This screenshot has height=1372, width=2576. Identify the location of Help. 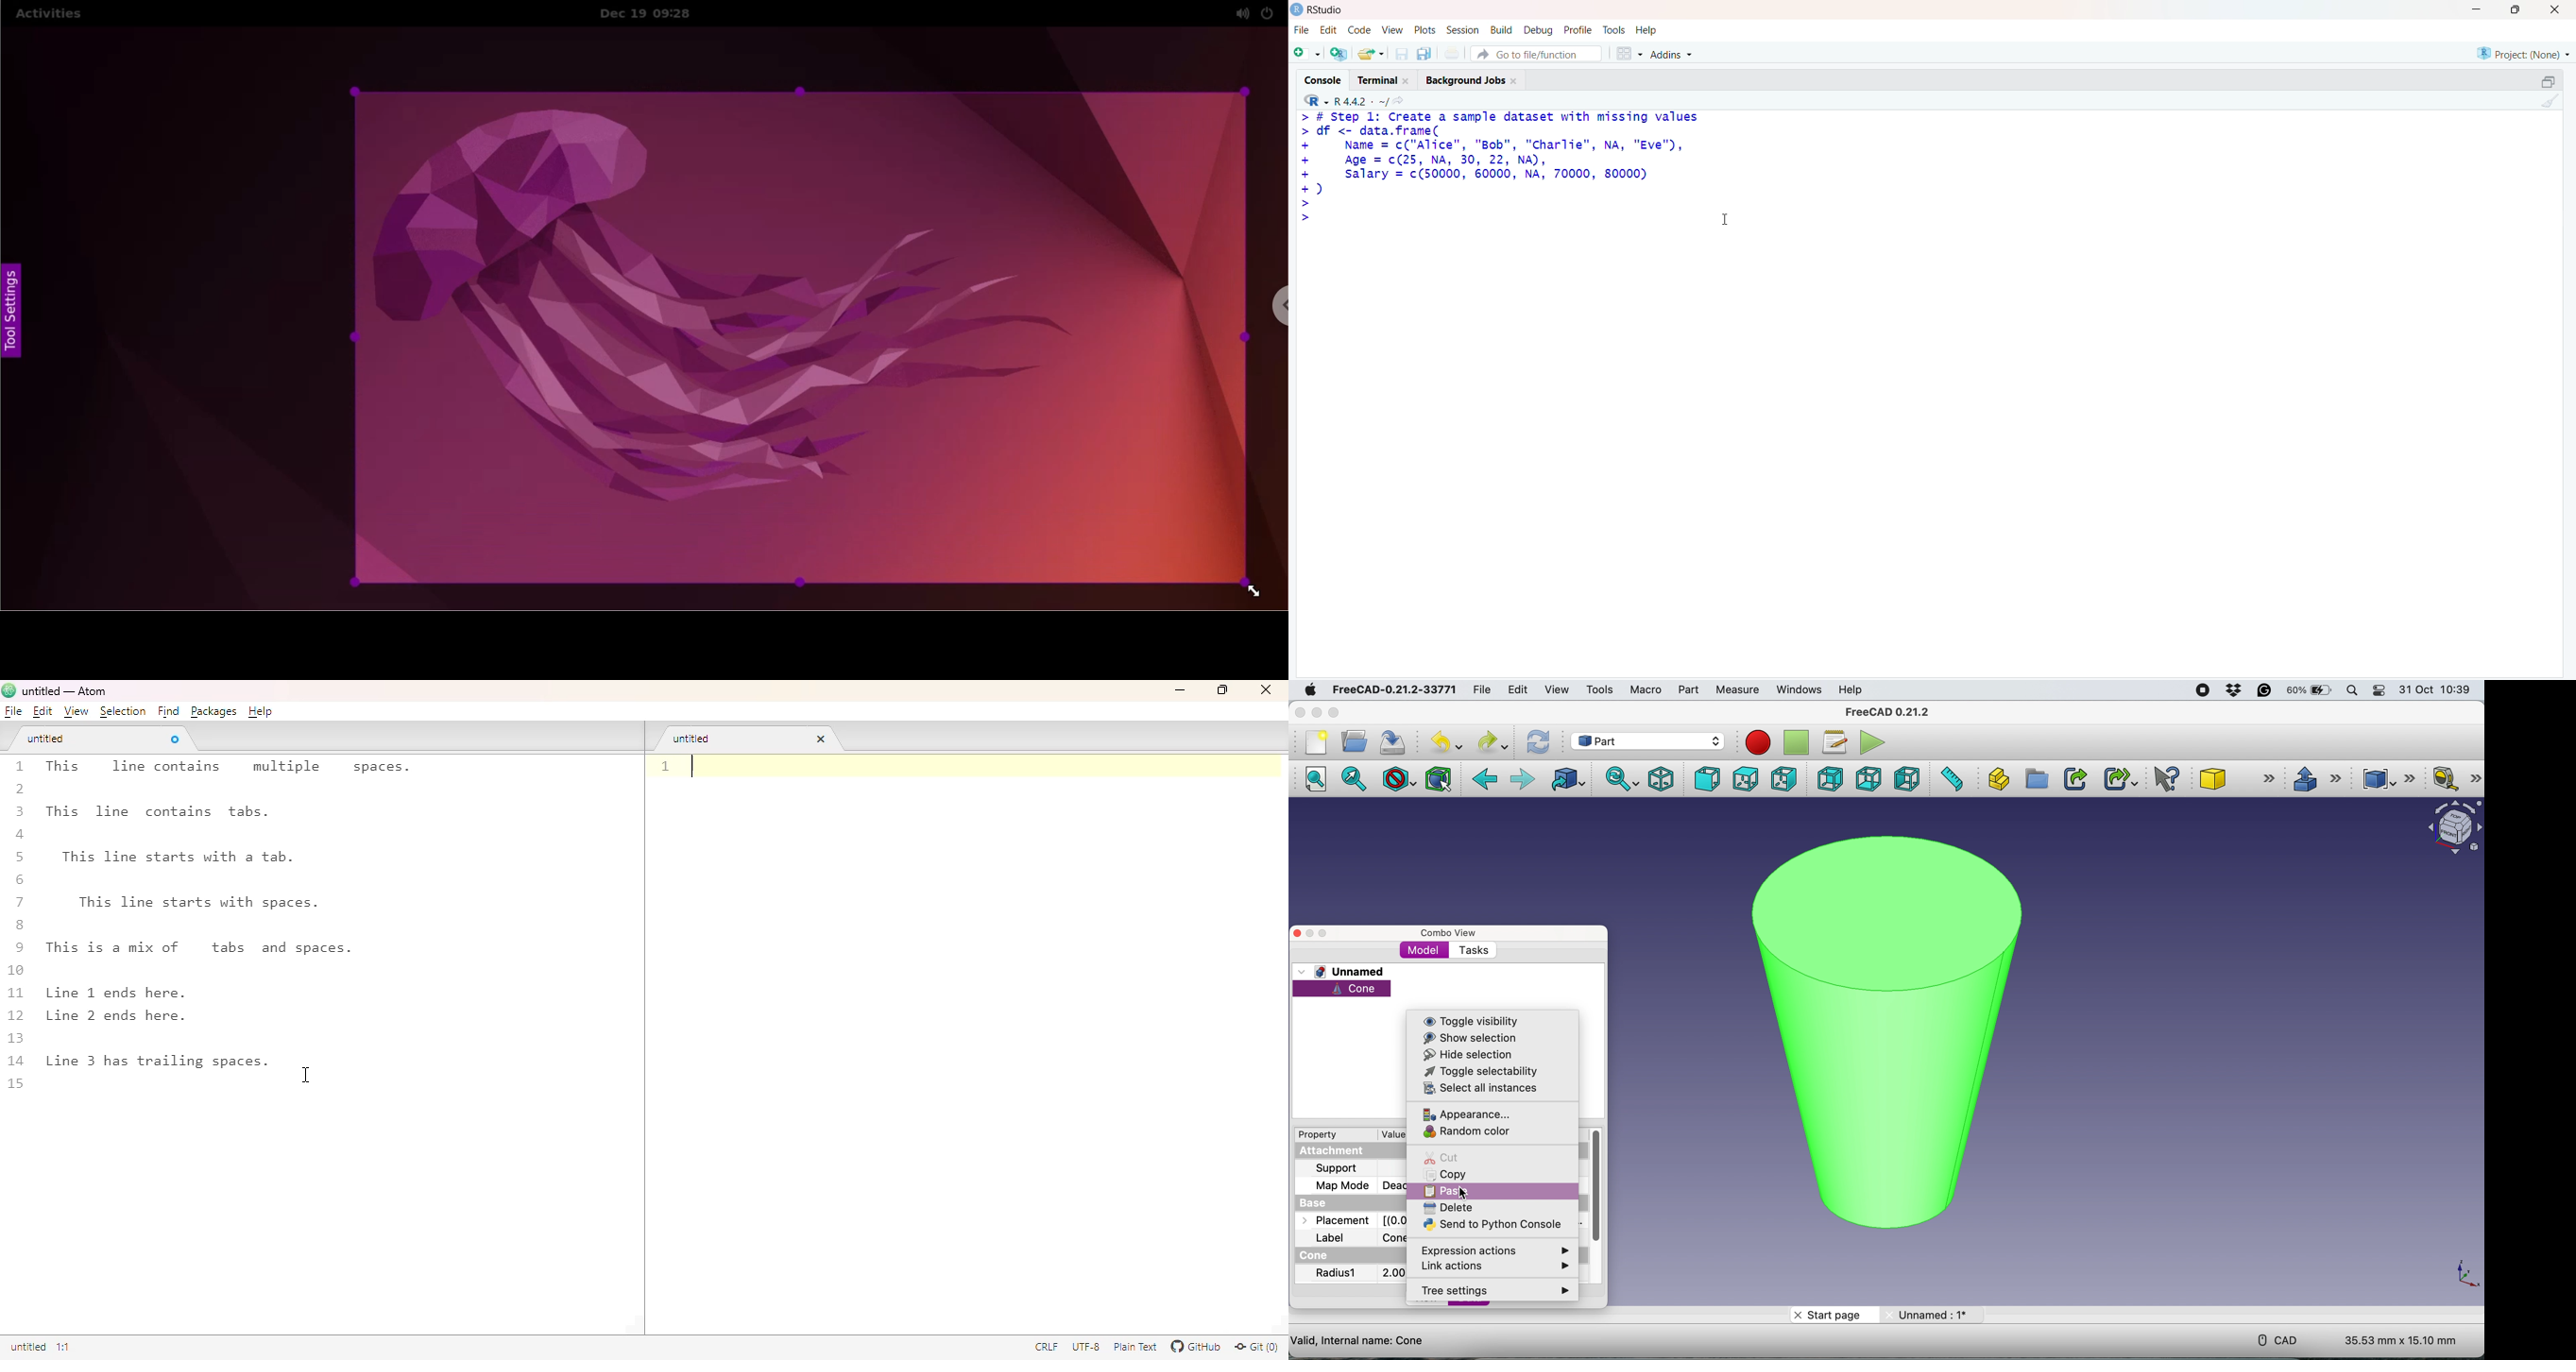
(1648, 30).